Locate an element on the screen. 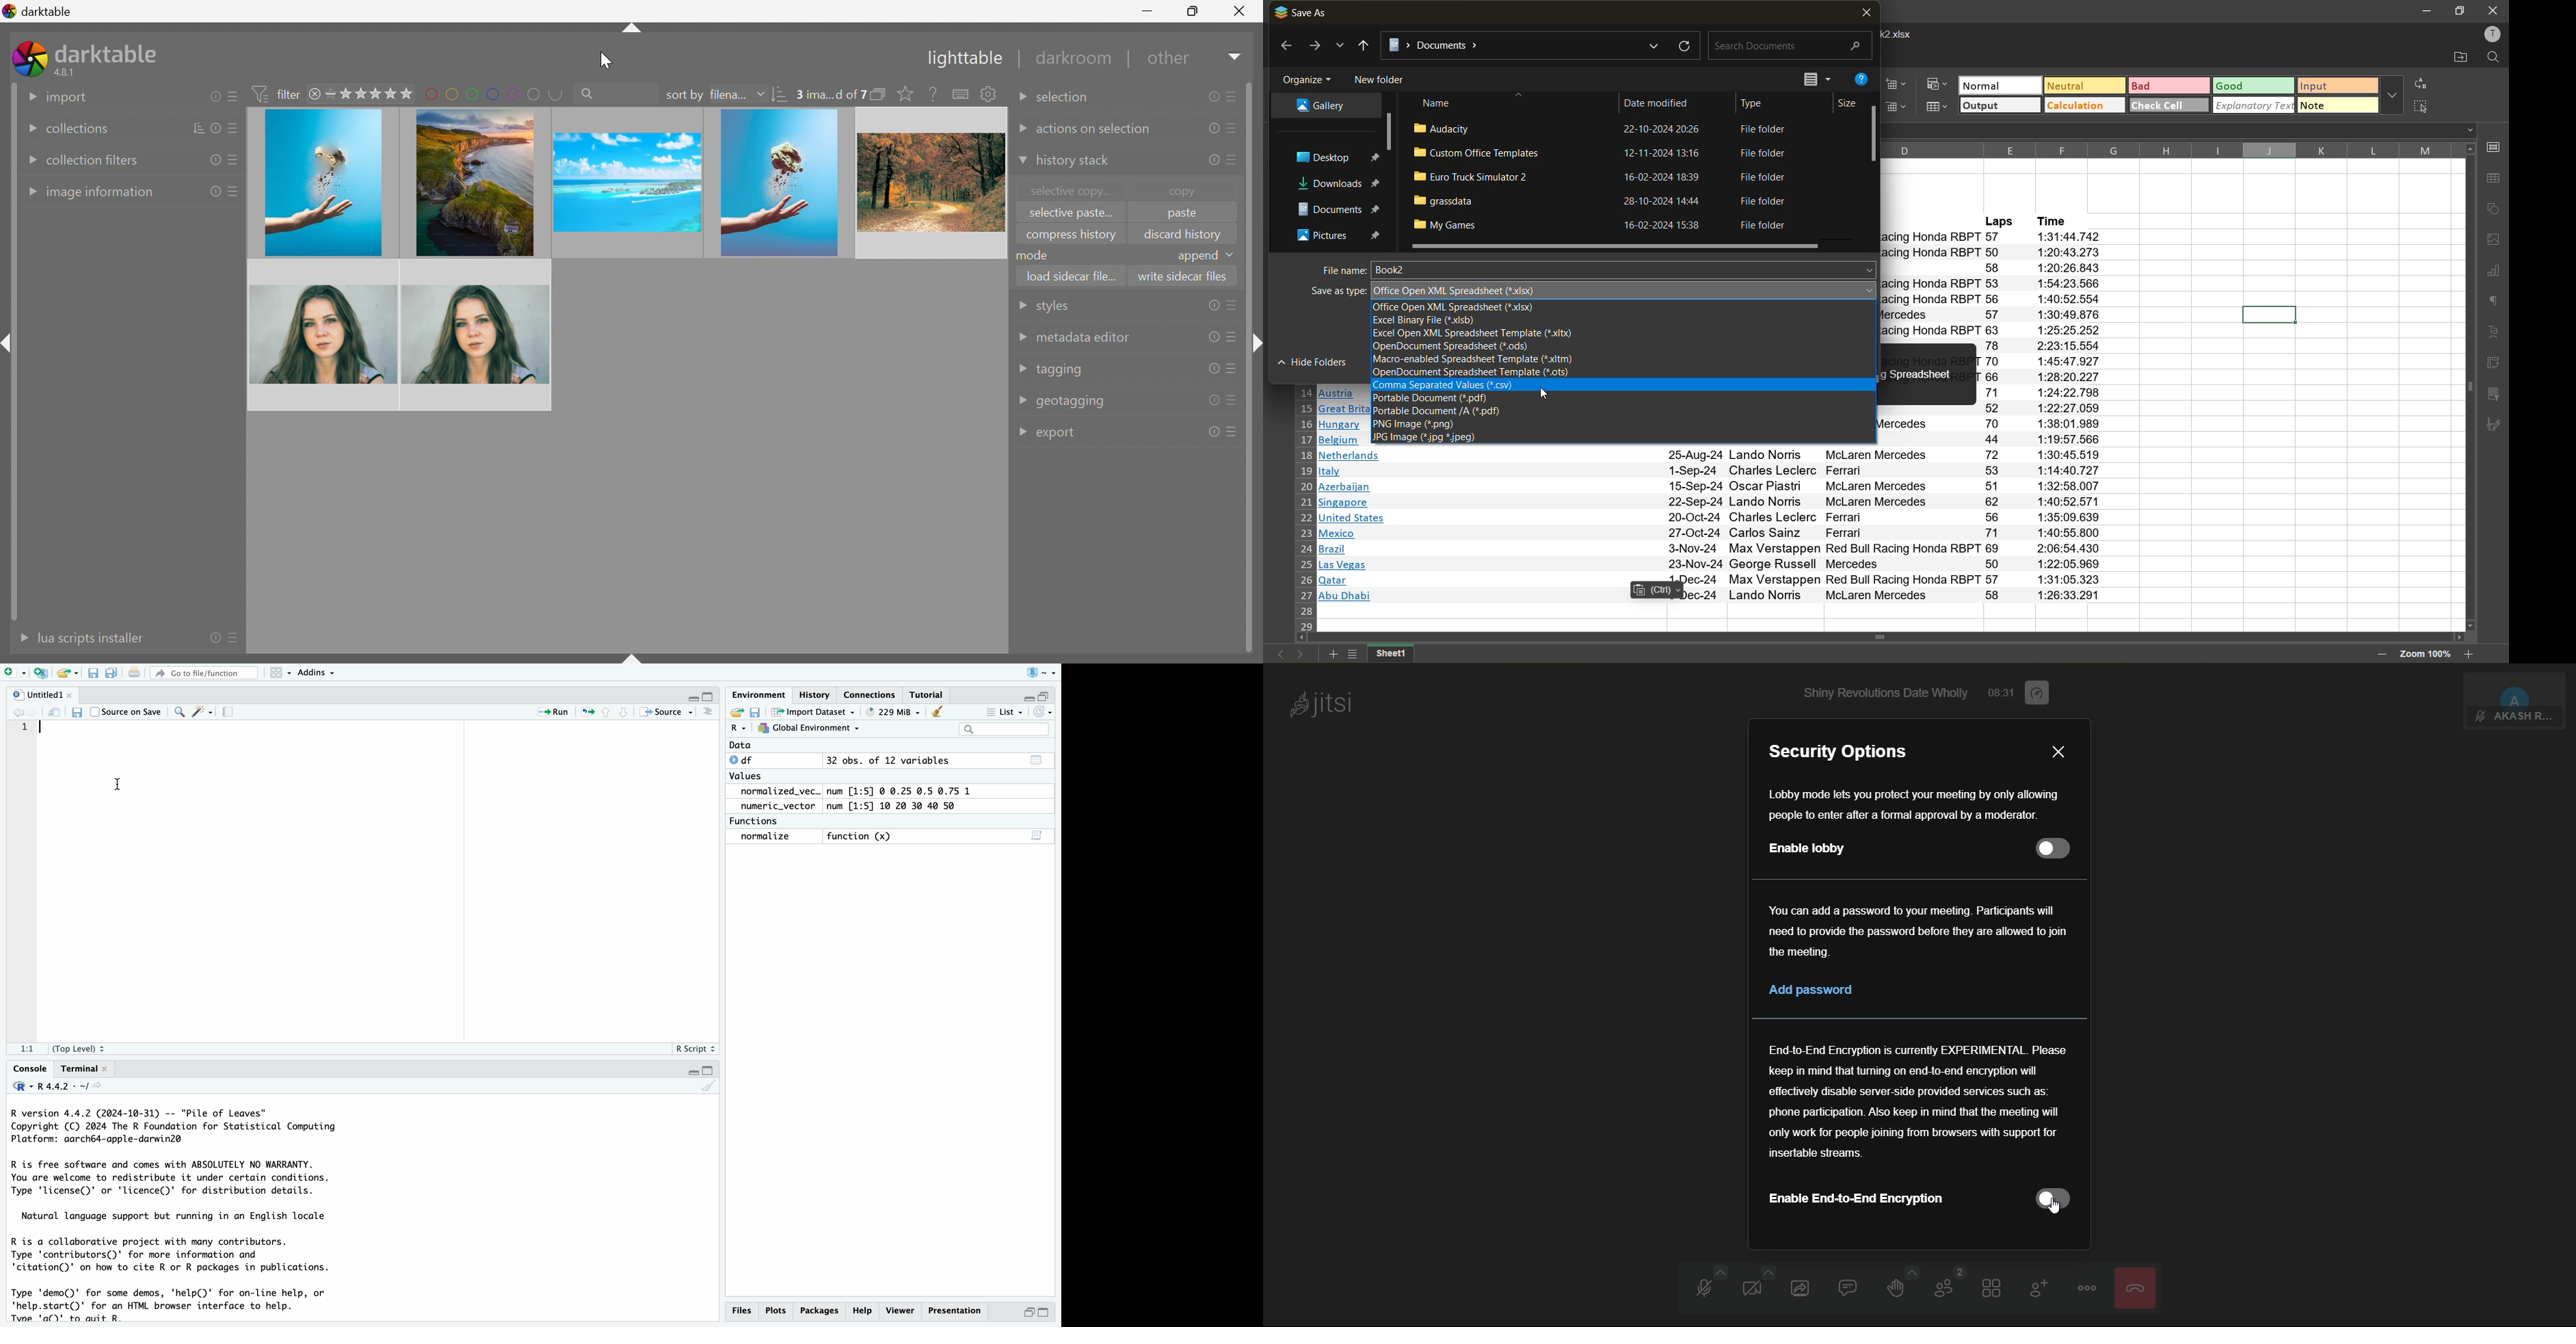 This screenshot has width=2576, height=1344. open file is located at coordinates (65, 674).